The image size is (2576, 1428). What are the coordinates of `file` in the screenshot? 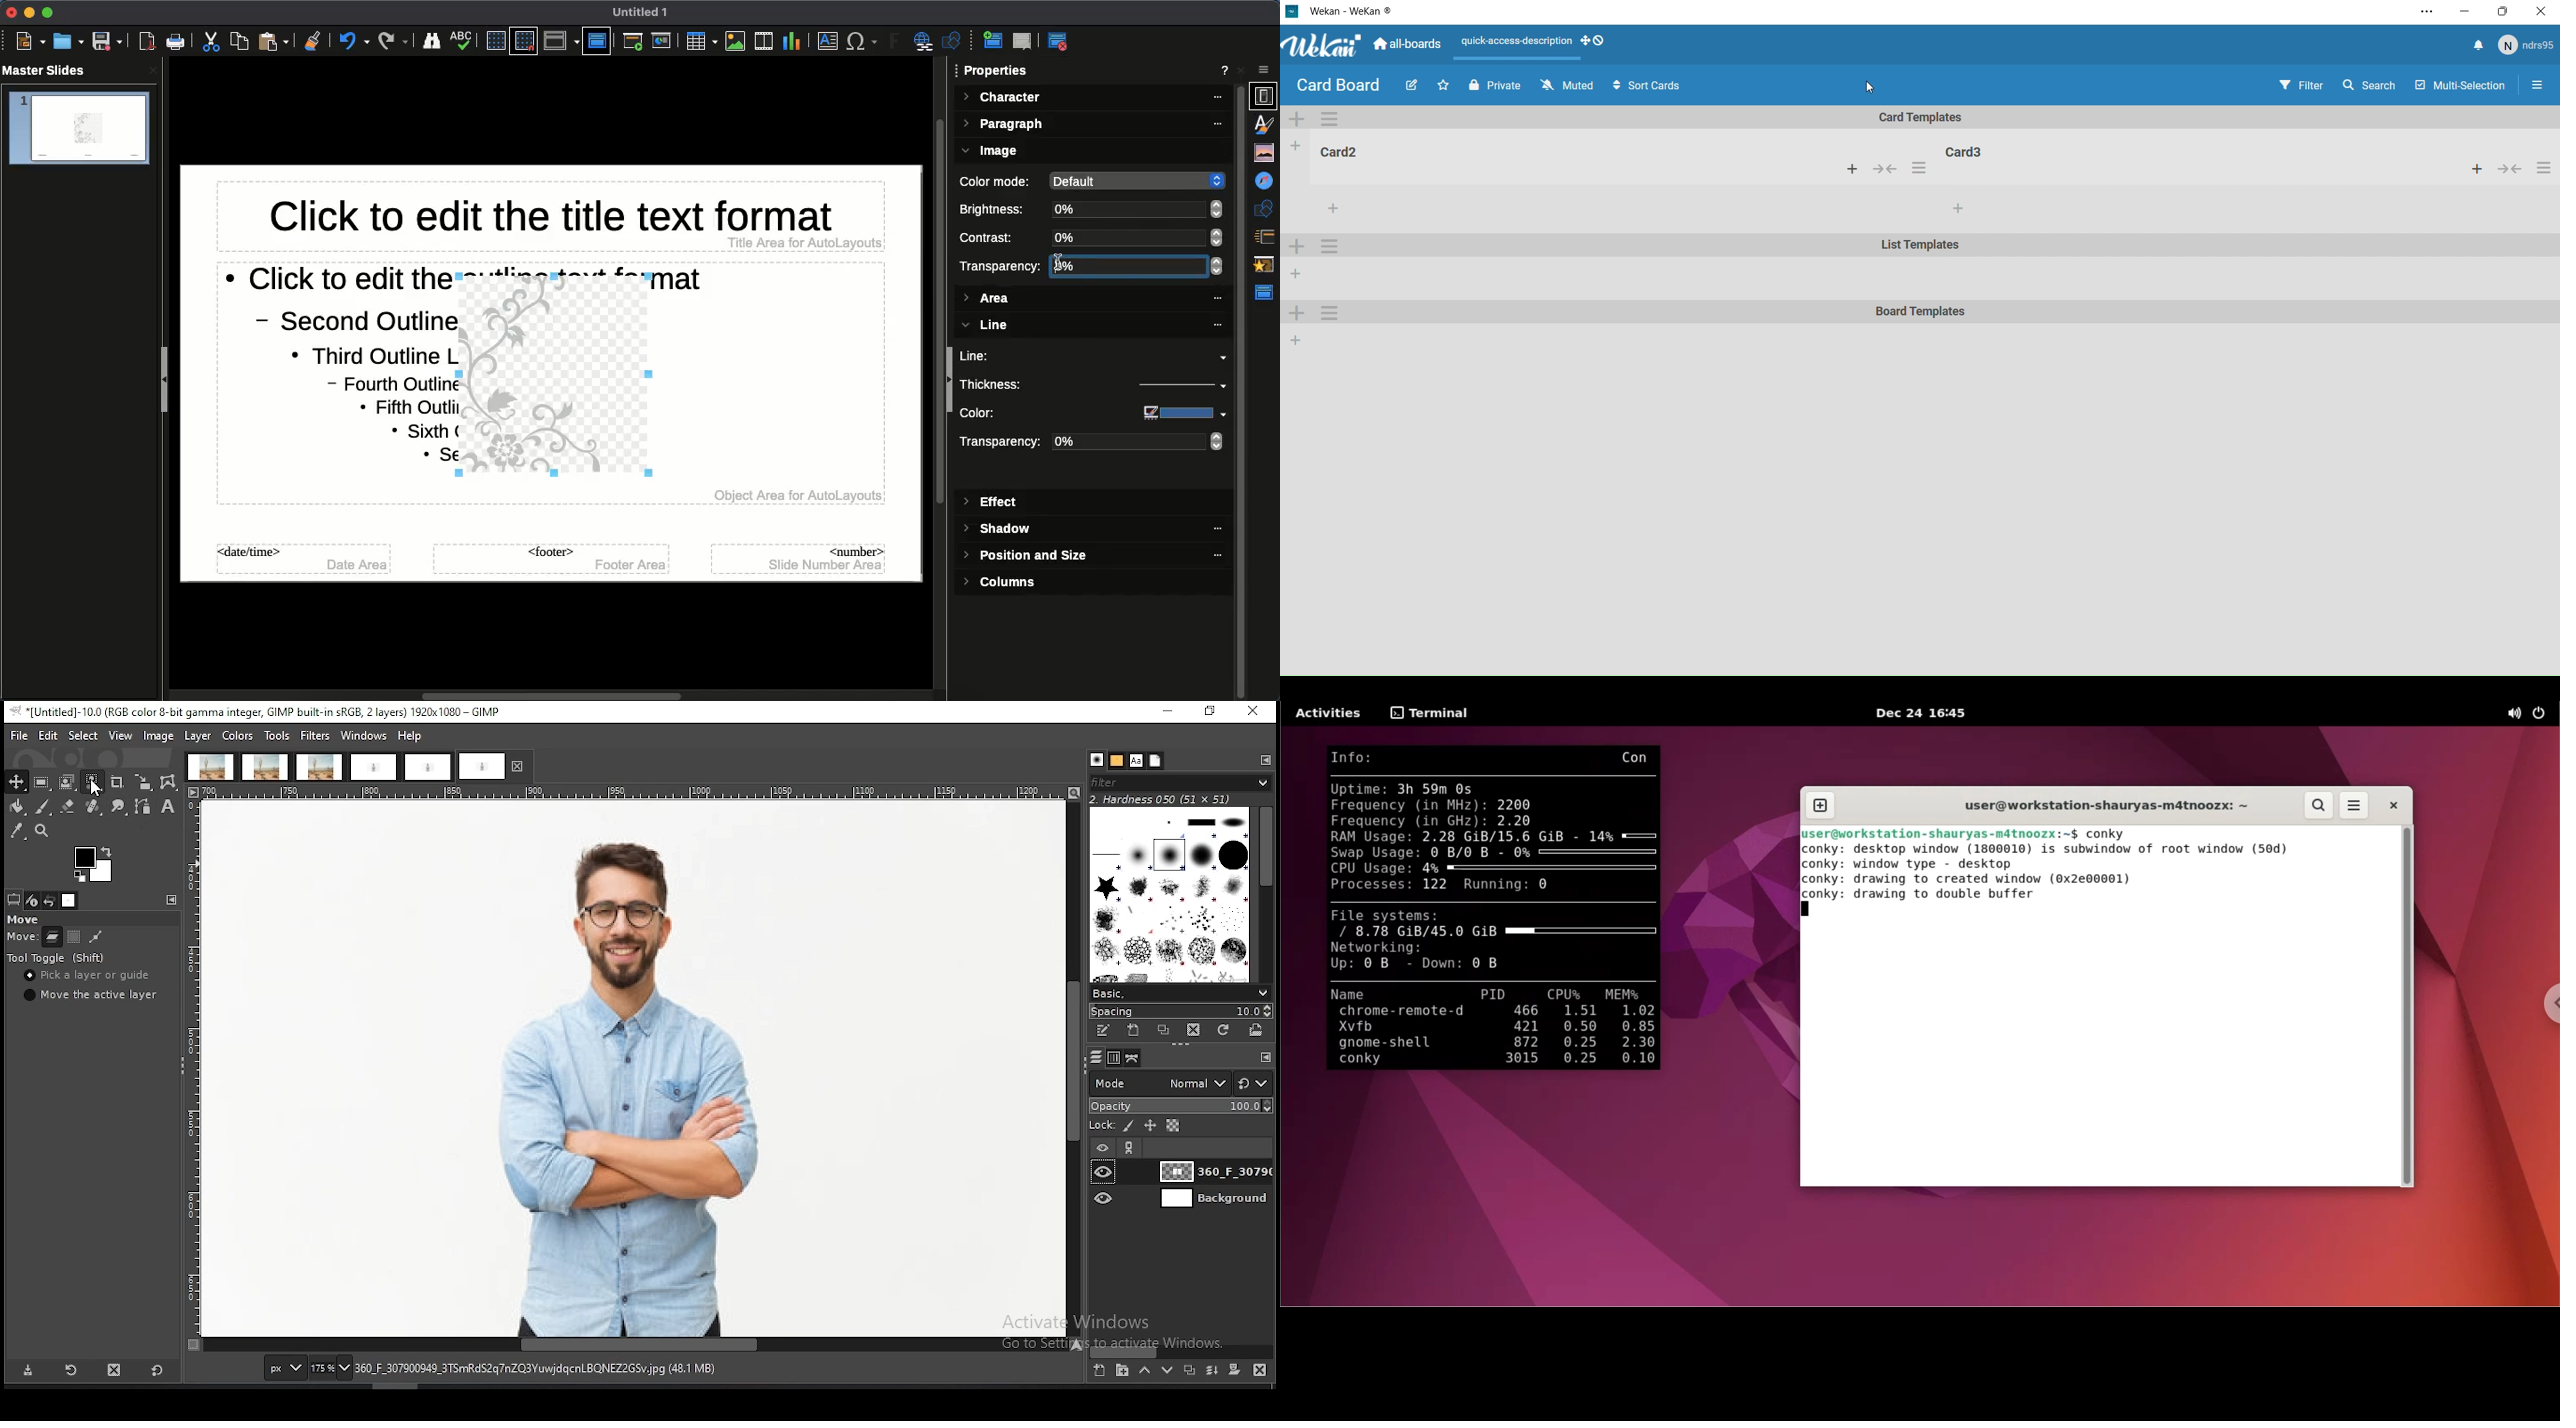 It's located at (20, 736).